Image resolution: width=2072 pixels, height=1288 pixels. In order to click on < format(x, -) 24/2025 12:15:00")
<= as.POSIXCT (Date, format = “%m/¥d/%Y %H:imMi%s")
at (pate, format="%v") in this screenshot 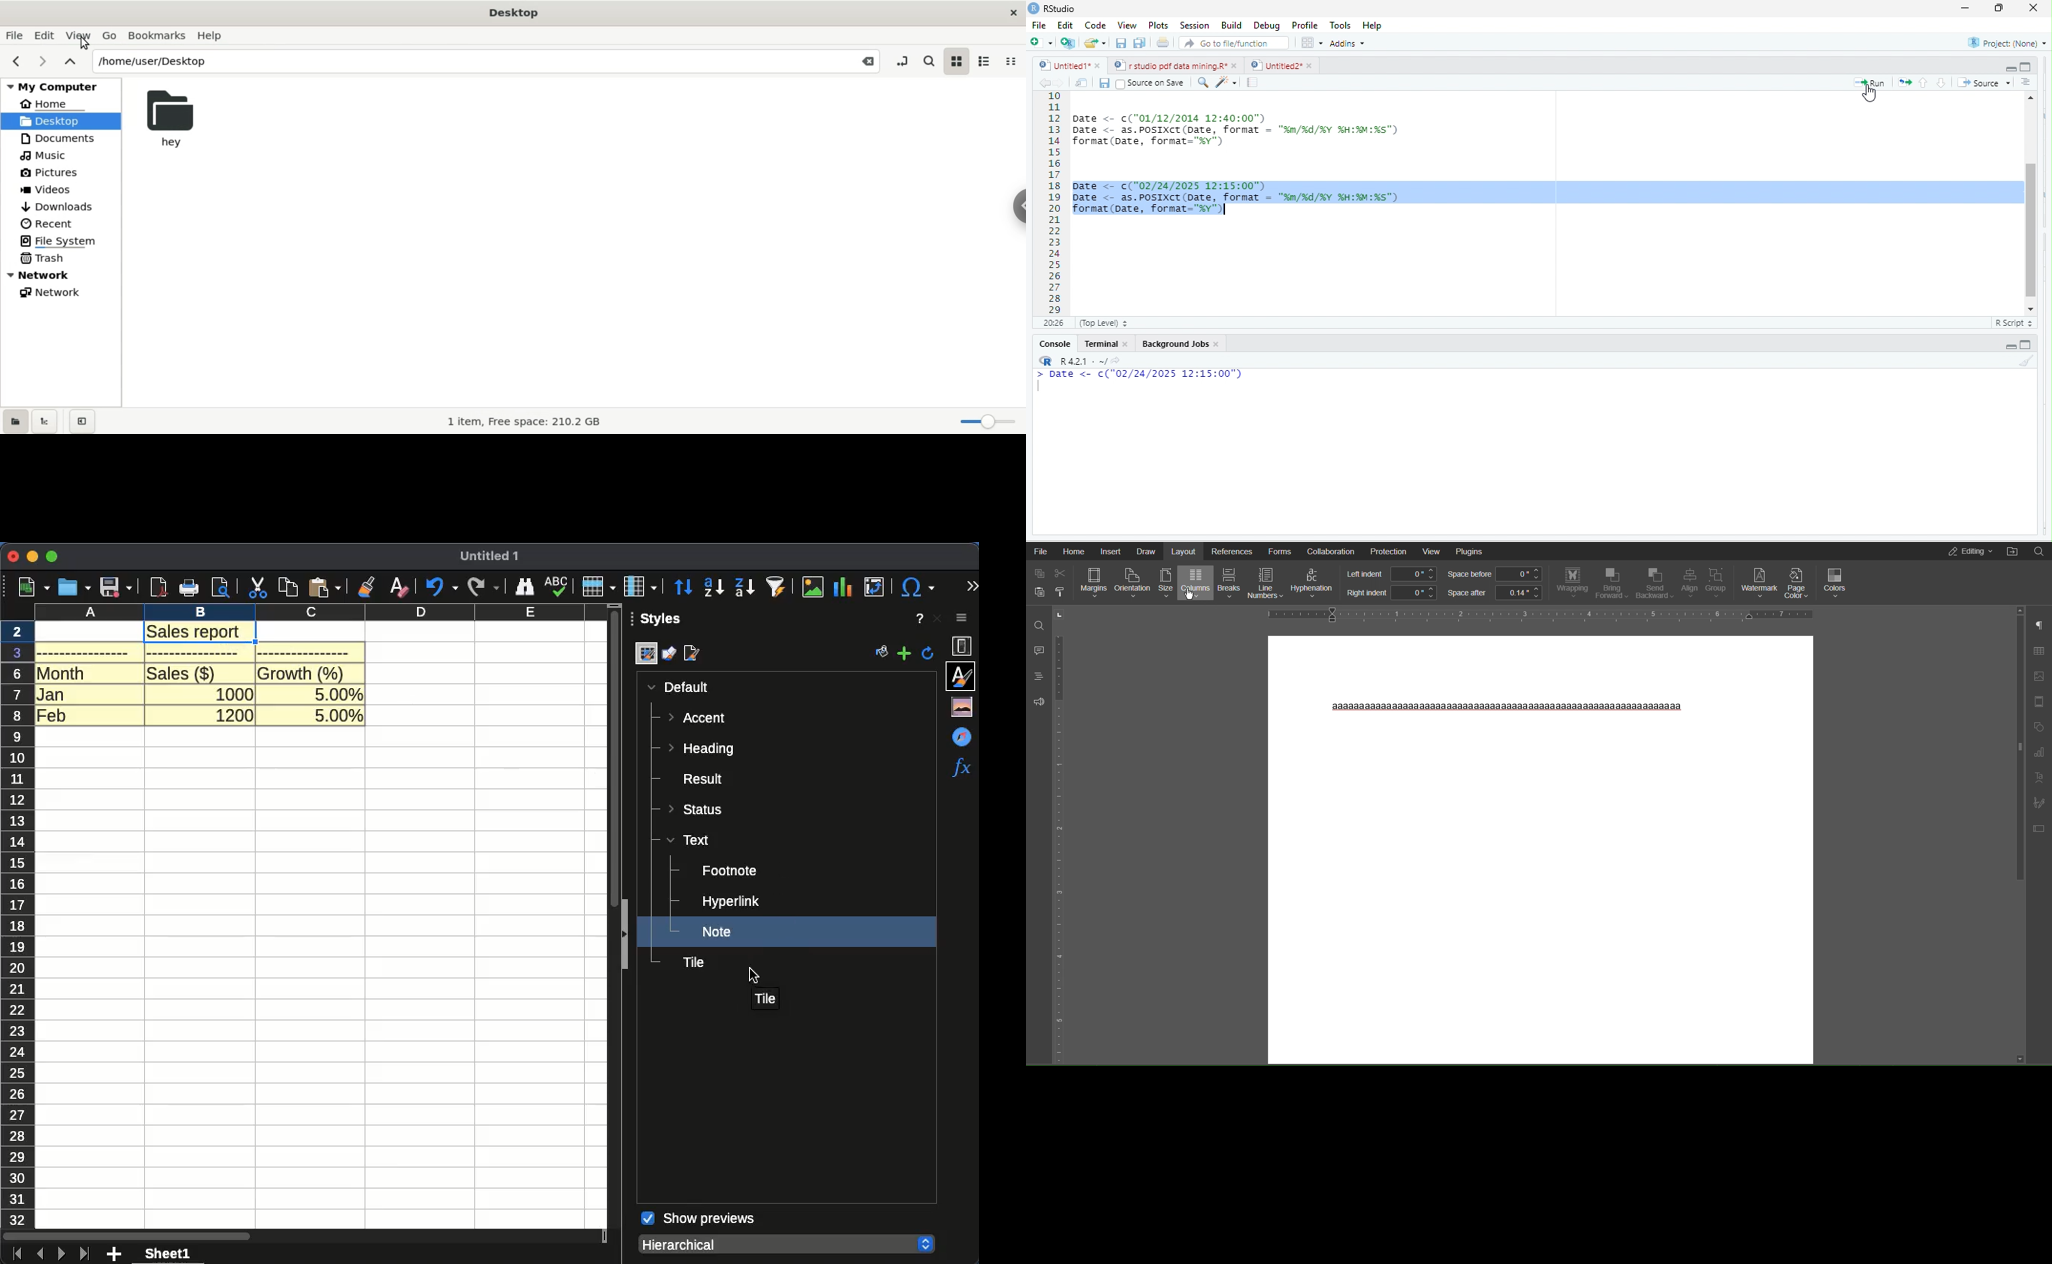, I will do `click(1544, 194)`.